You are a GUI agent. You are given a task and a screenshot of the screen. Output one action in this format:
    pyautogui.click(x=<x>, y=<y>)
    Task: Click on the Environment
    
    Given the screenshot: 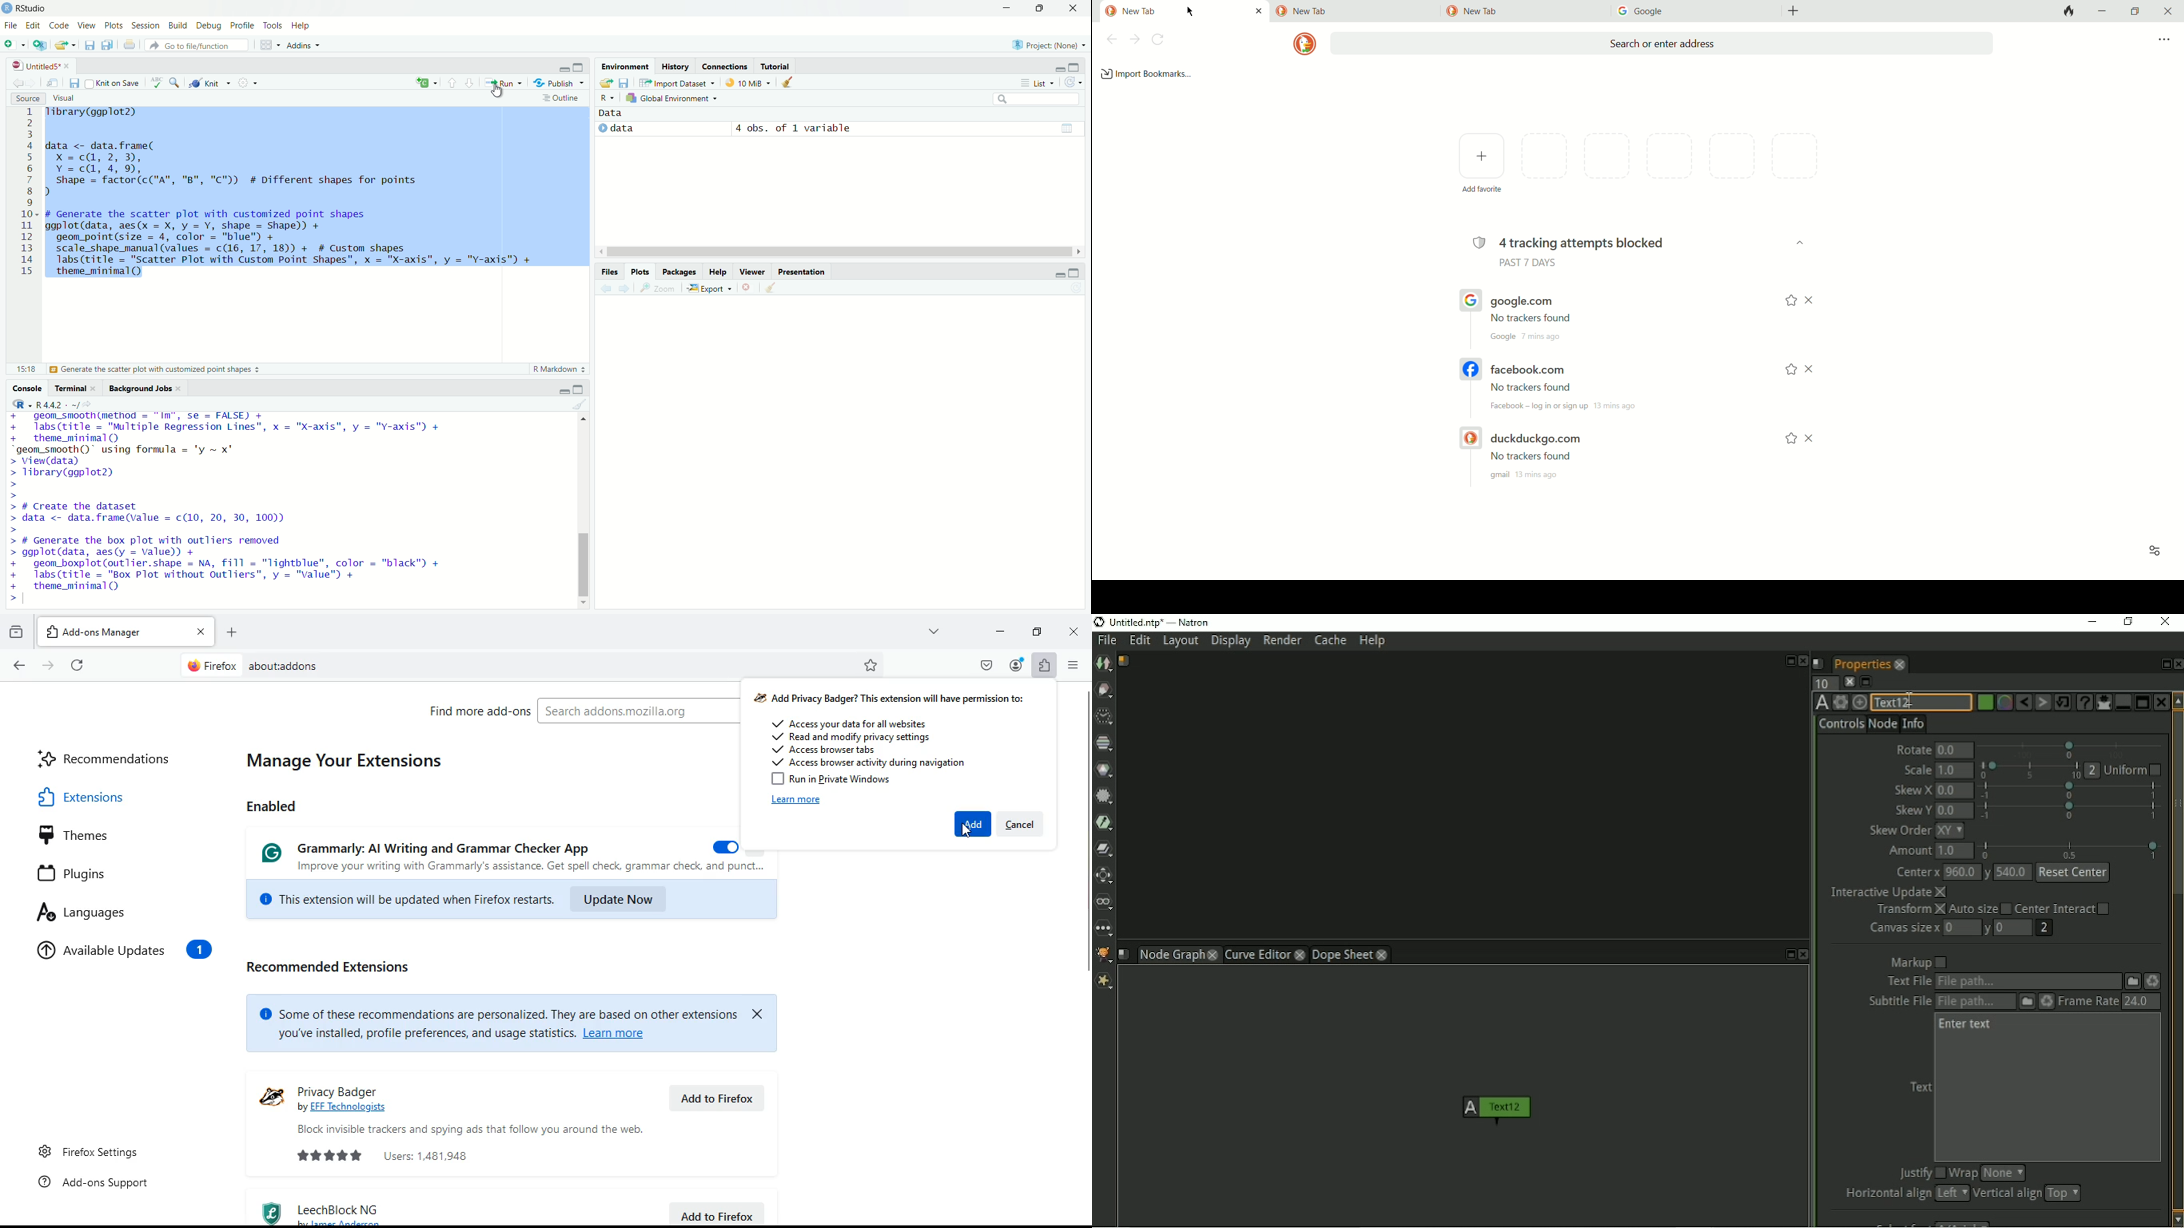 What is the action you would take?
    pyautogui.click(x=625, y=67)
    